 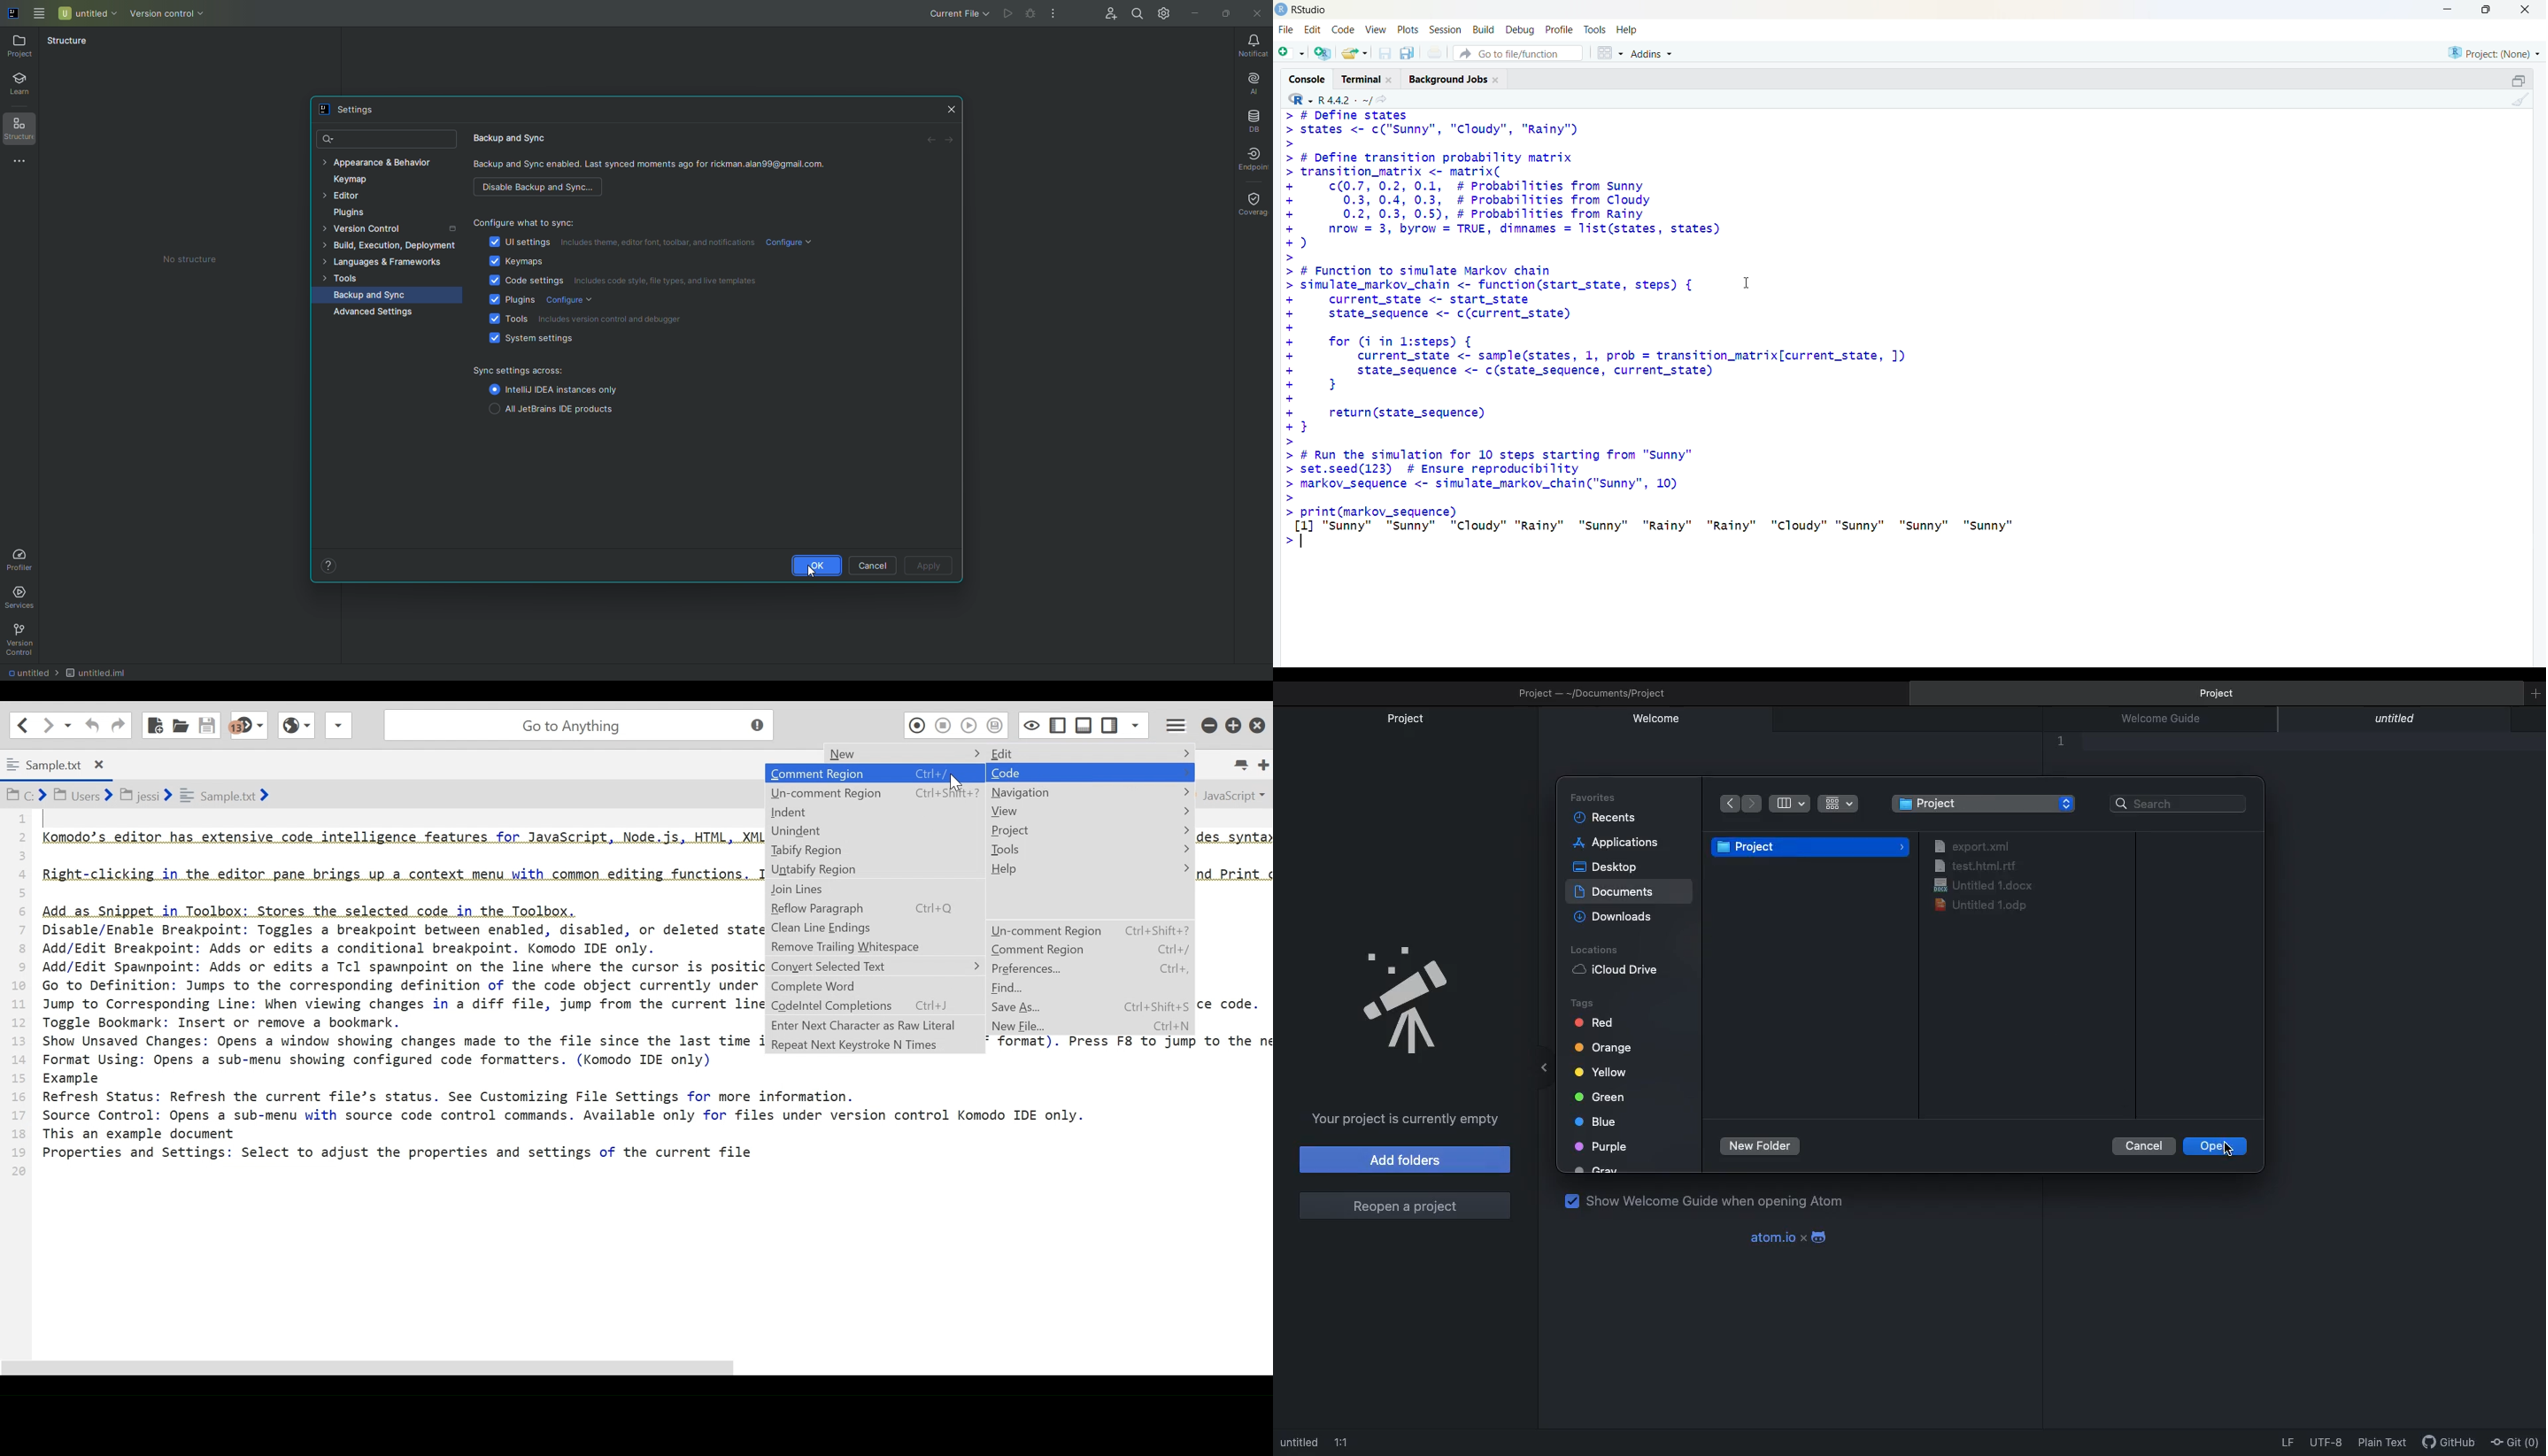 What do you see at coordinates (1609, 54) in the screenshot?
I see `workspace panes` at bounding box center [1609, 54].